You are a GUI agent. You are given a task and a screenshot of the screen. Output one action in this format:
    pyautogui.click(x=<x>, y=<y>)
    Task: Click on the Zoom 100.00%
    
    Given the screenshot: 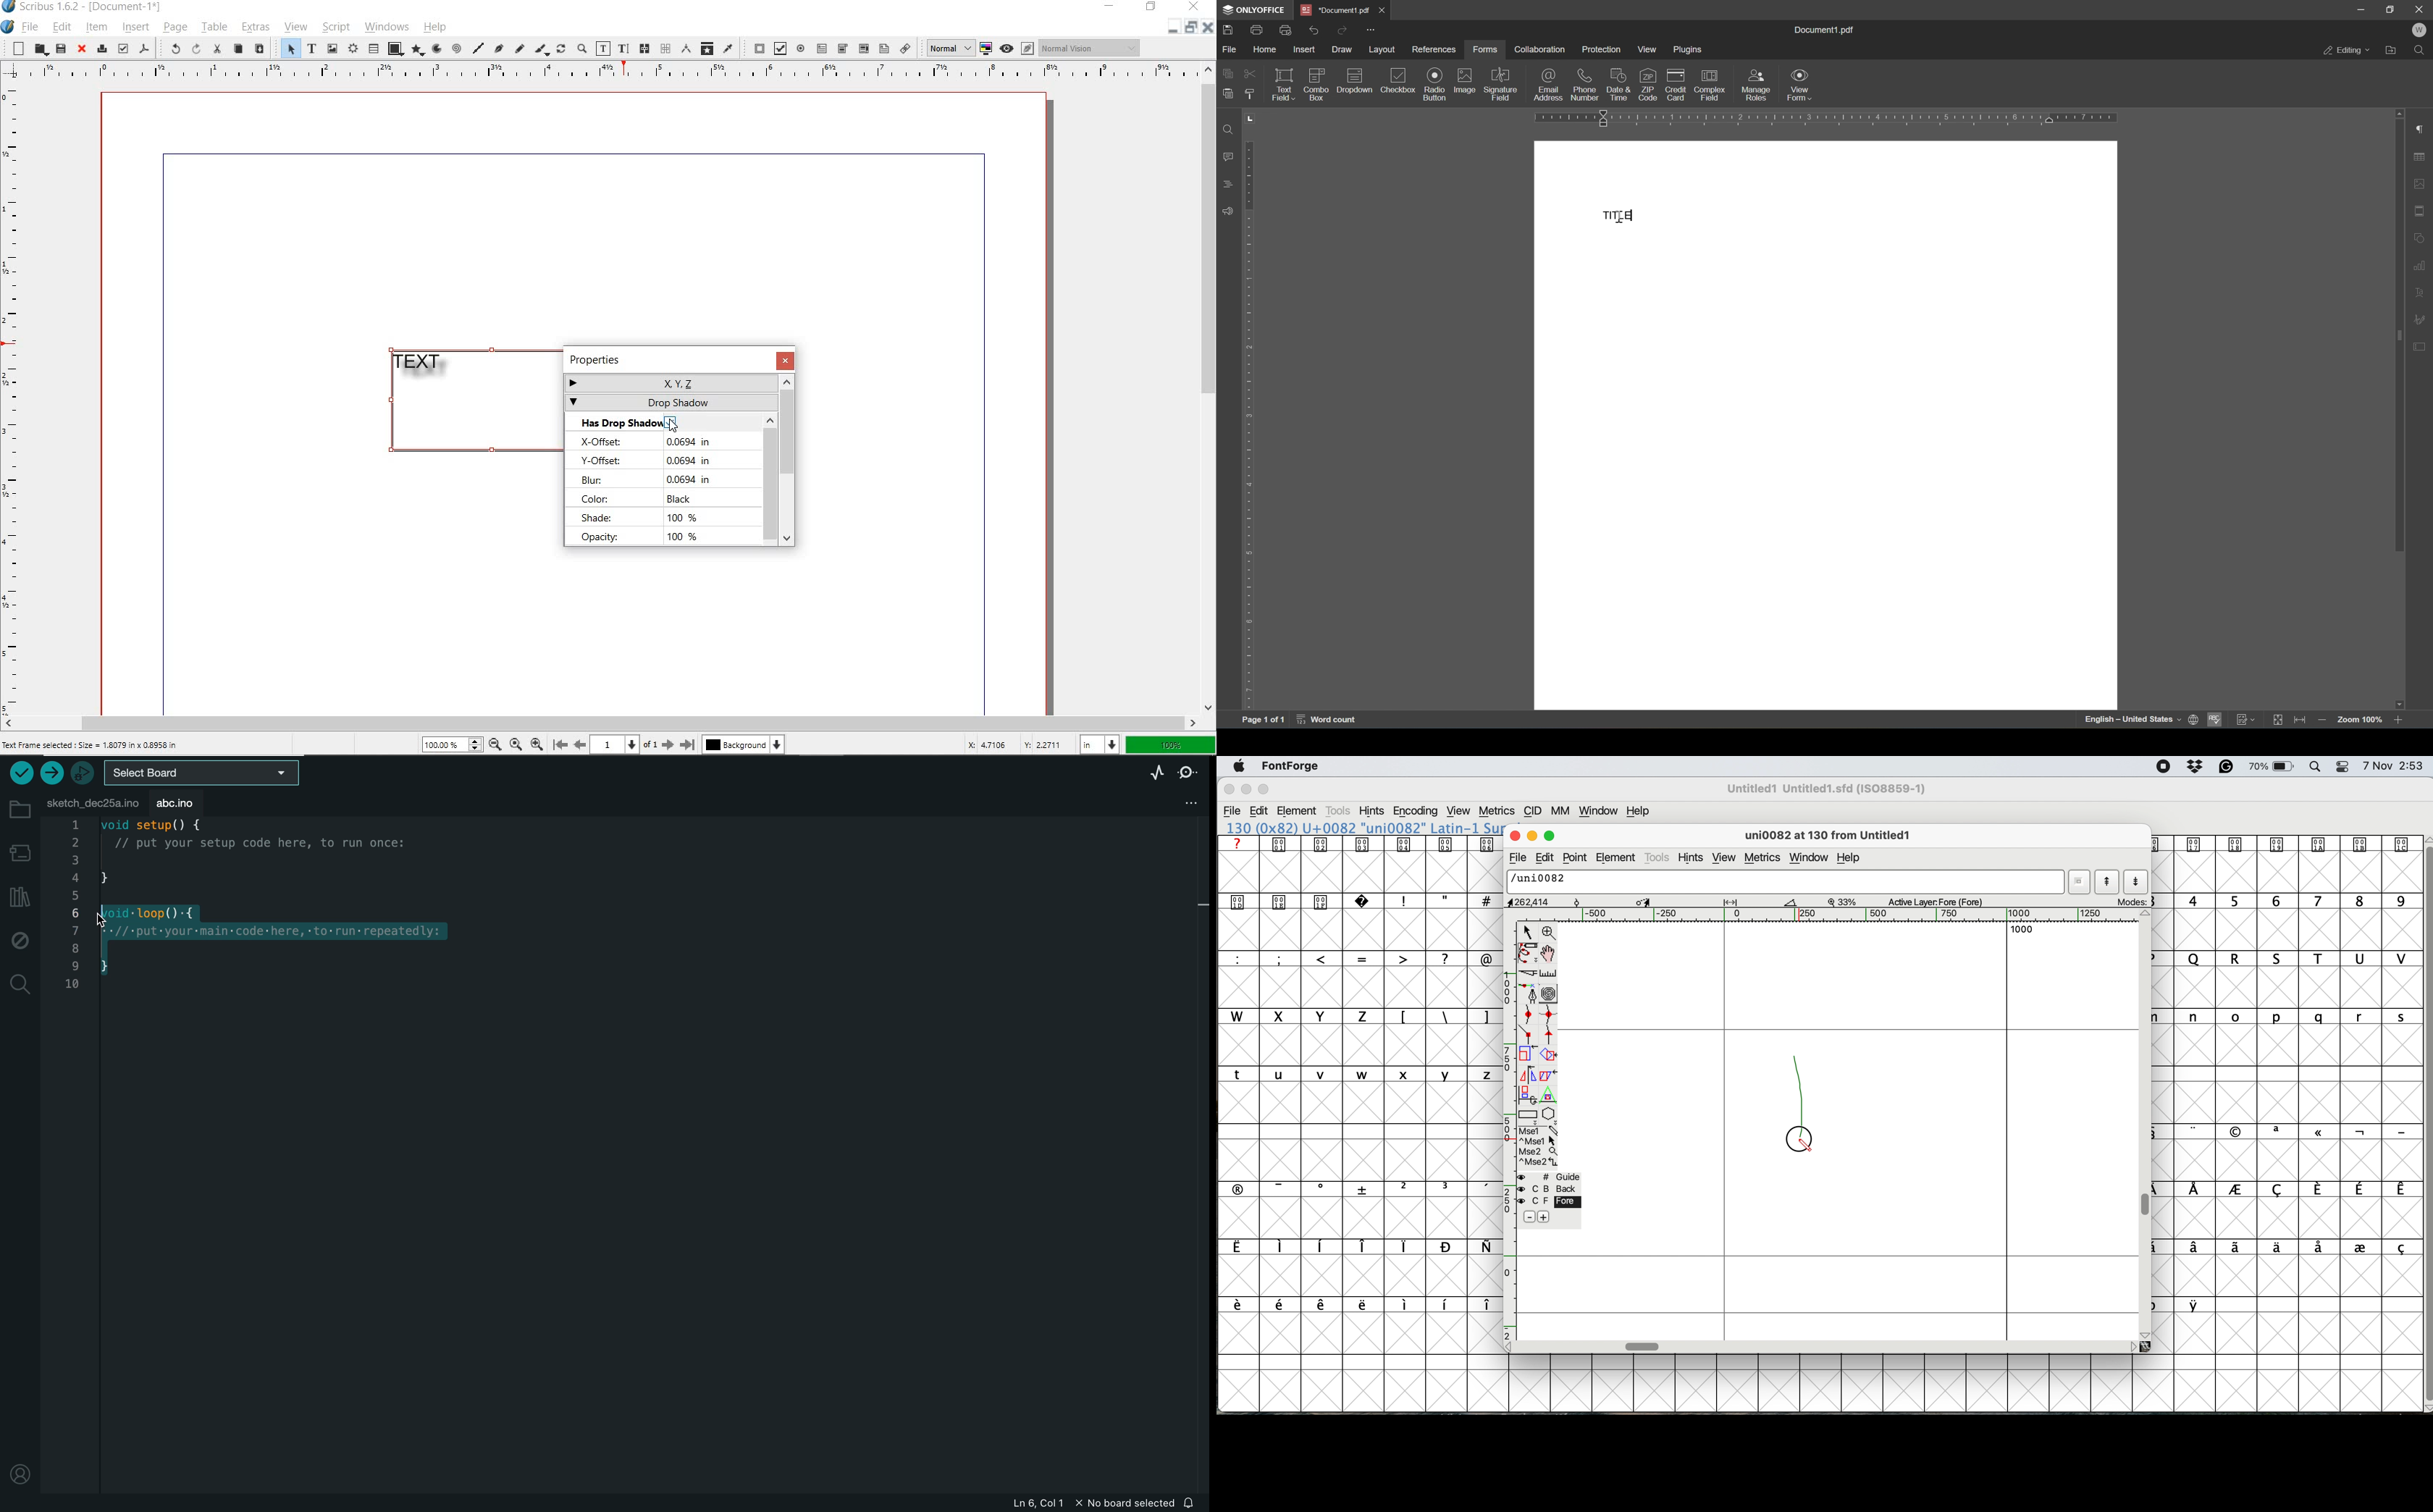 What is the action you would take?
    pyautogui.click(x=453, y=745)
    